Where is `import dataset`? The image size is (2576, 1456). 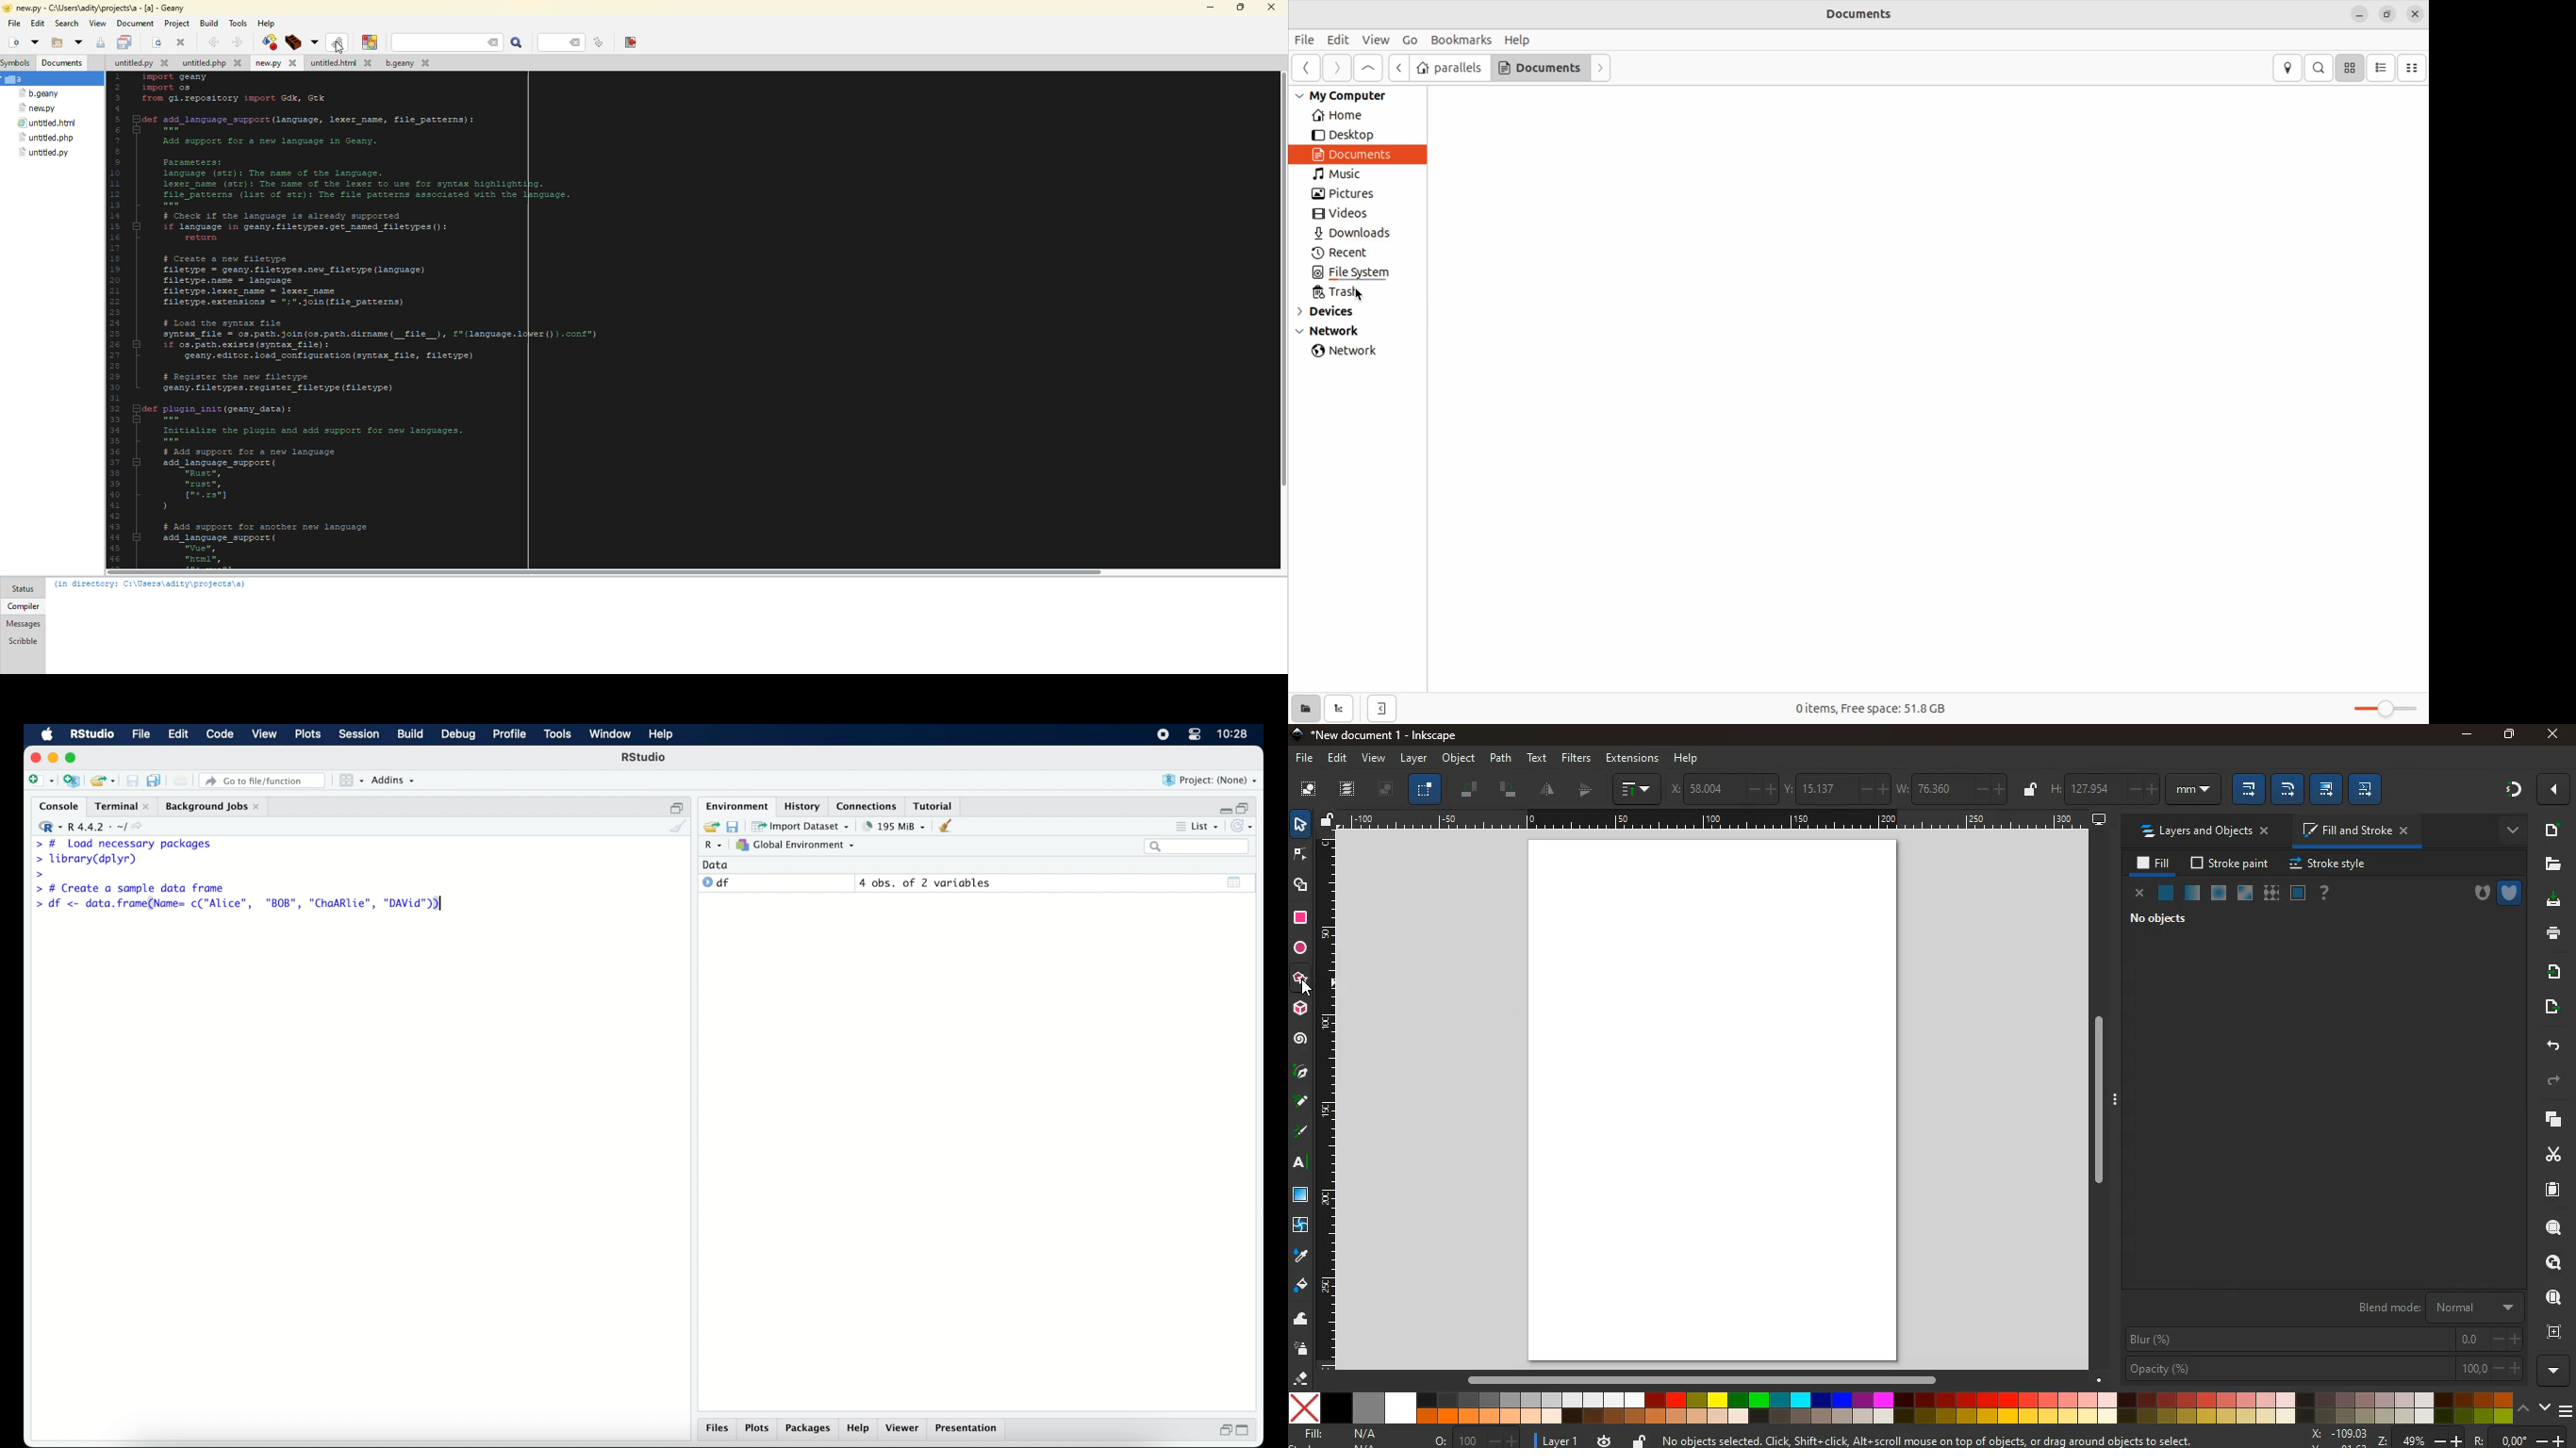
import dataset is located at coordinates (802, 825).